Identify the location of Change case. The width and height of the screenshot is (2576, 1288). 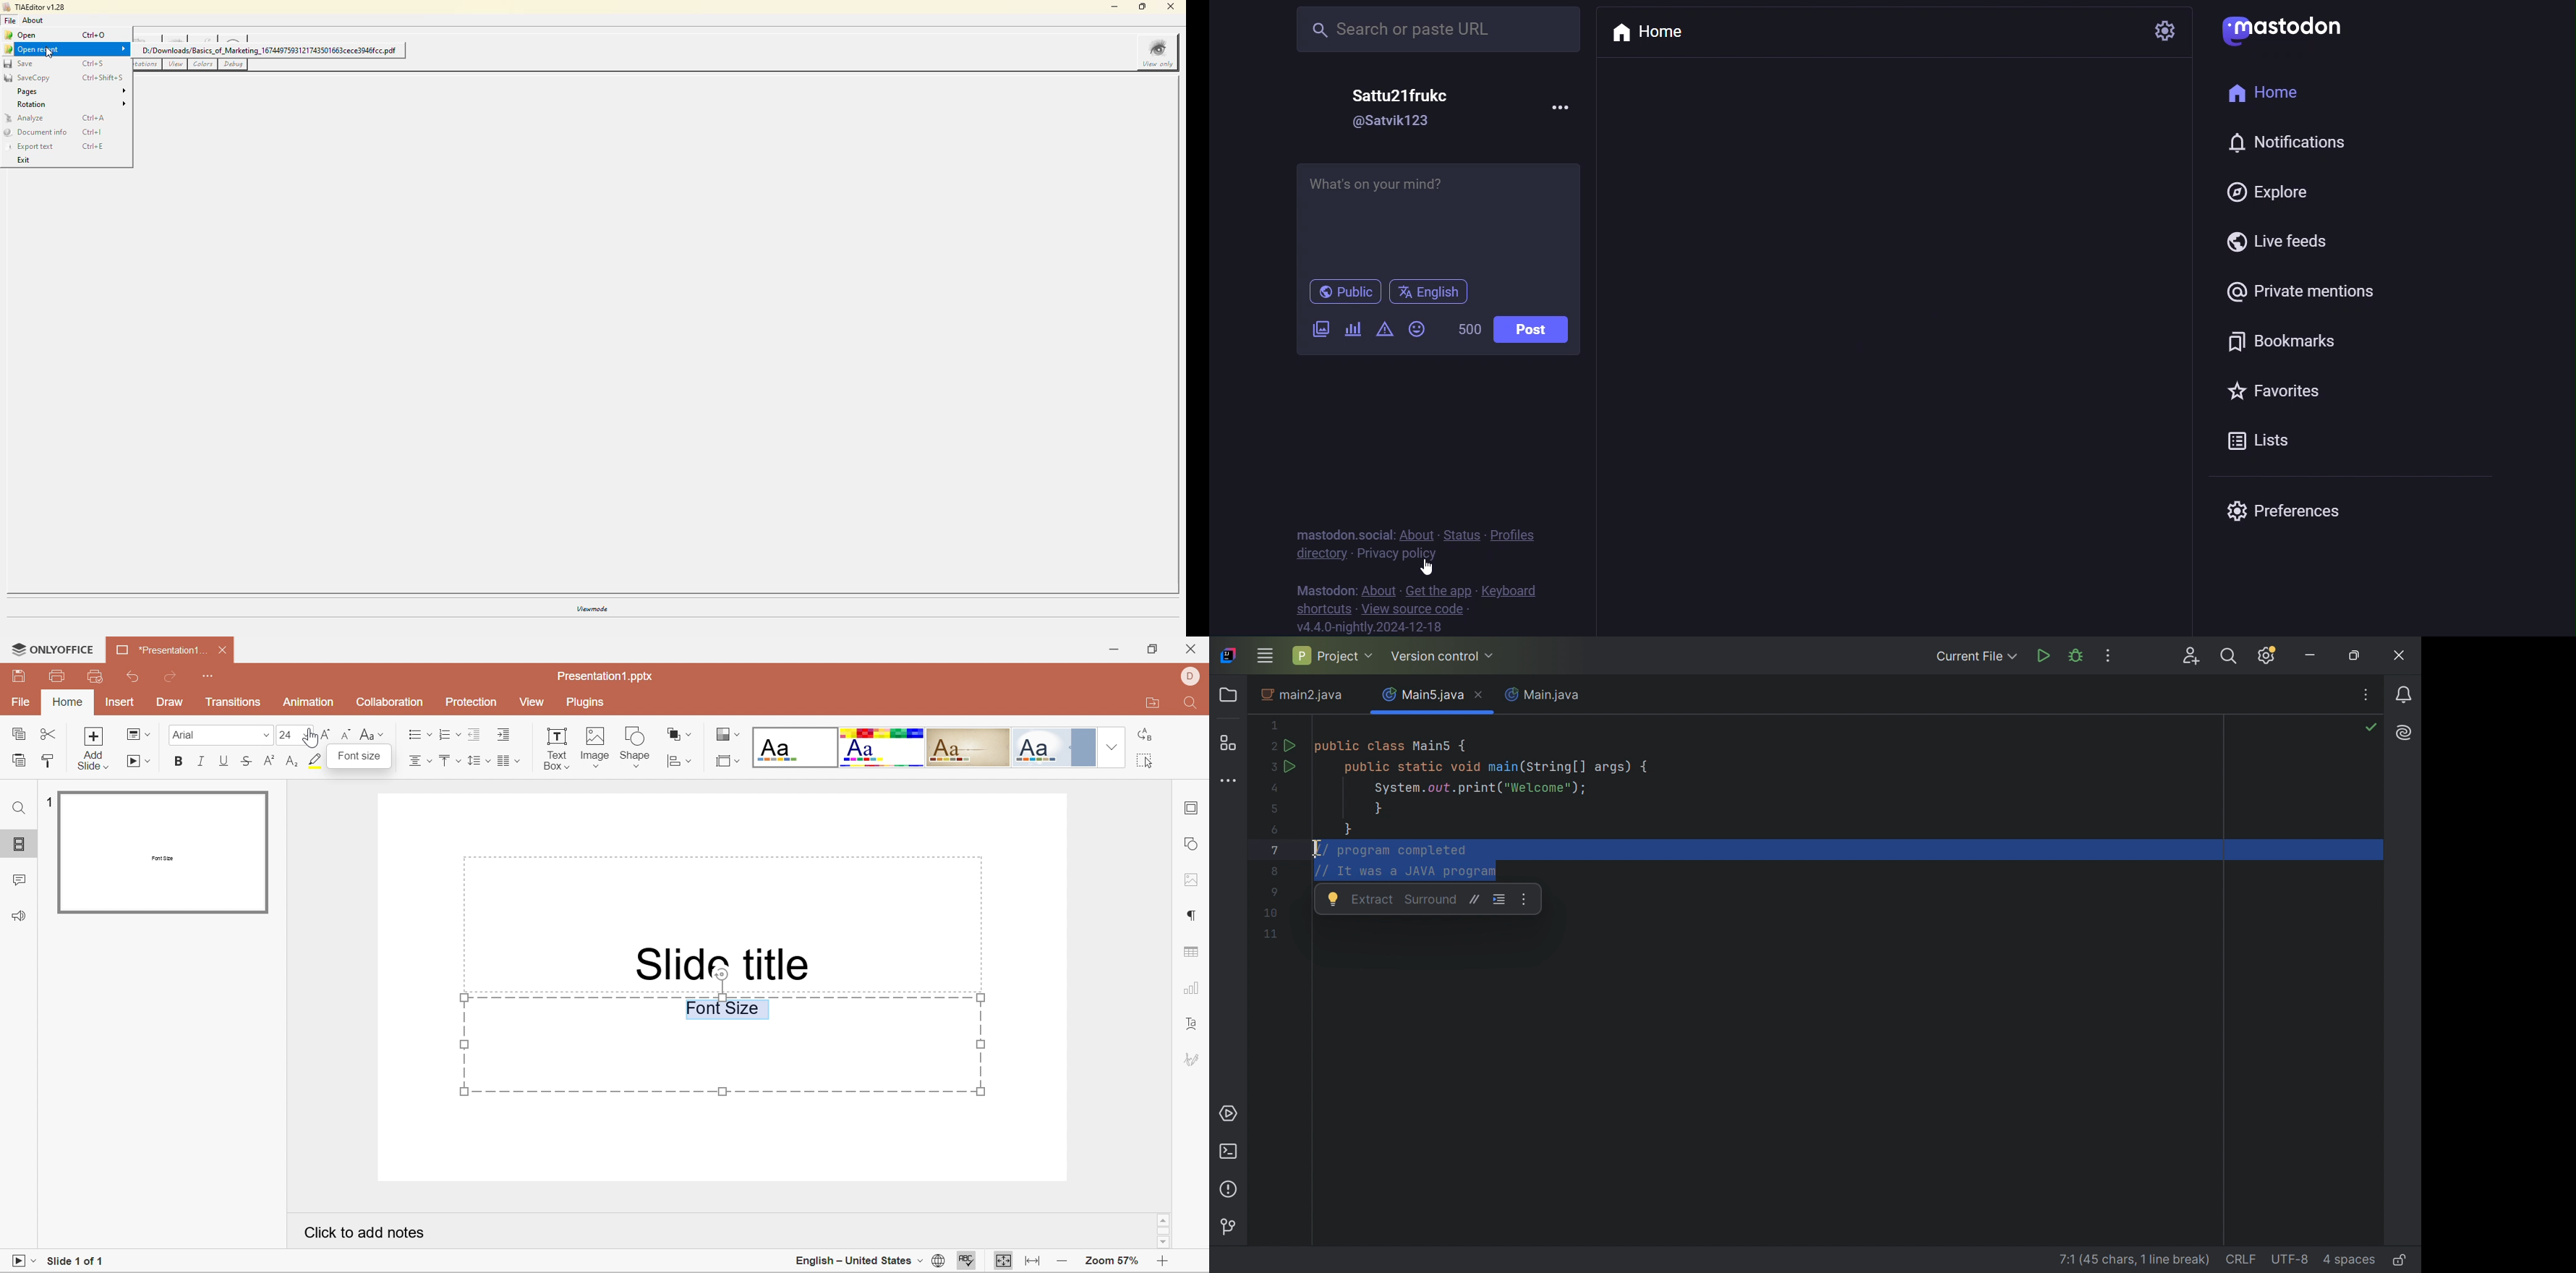
(372, 735).